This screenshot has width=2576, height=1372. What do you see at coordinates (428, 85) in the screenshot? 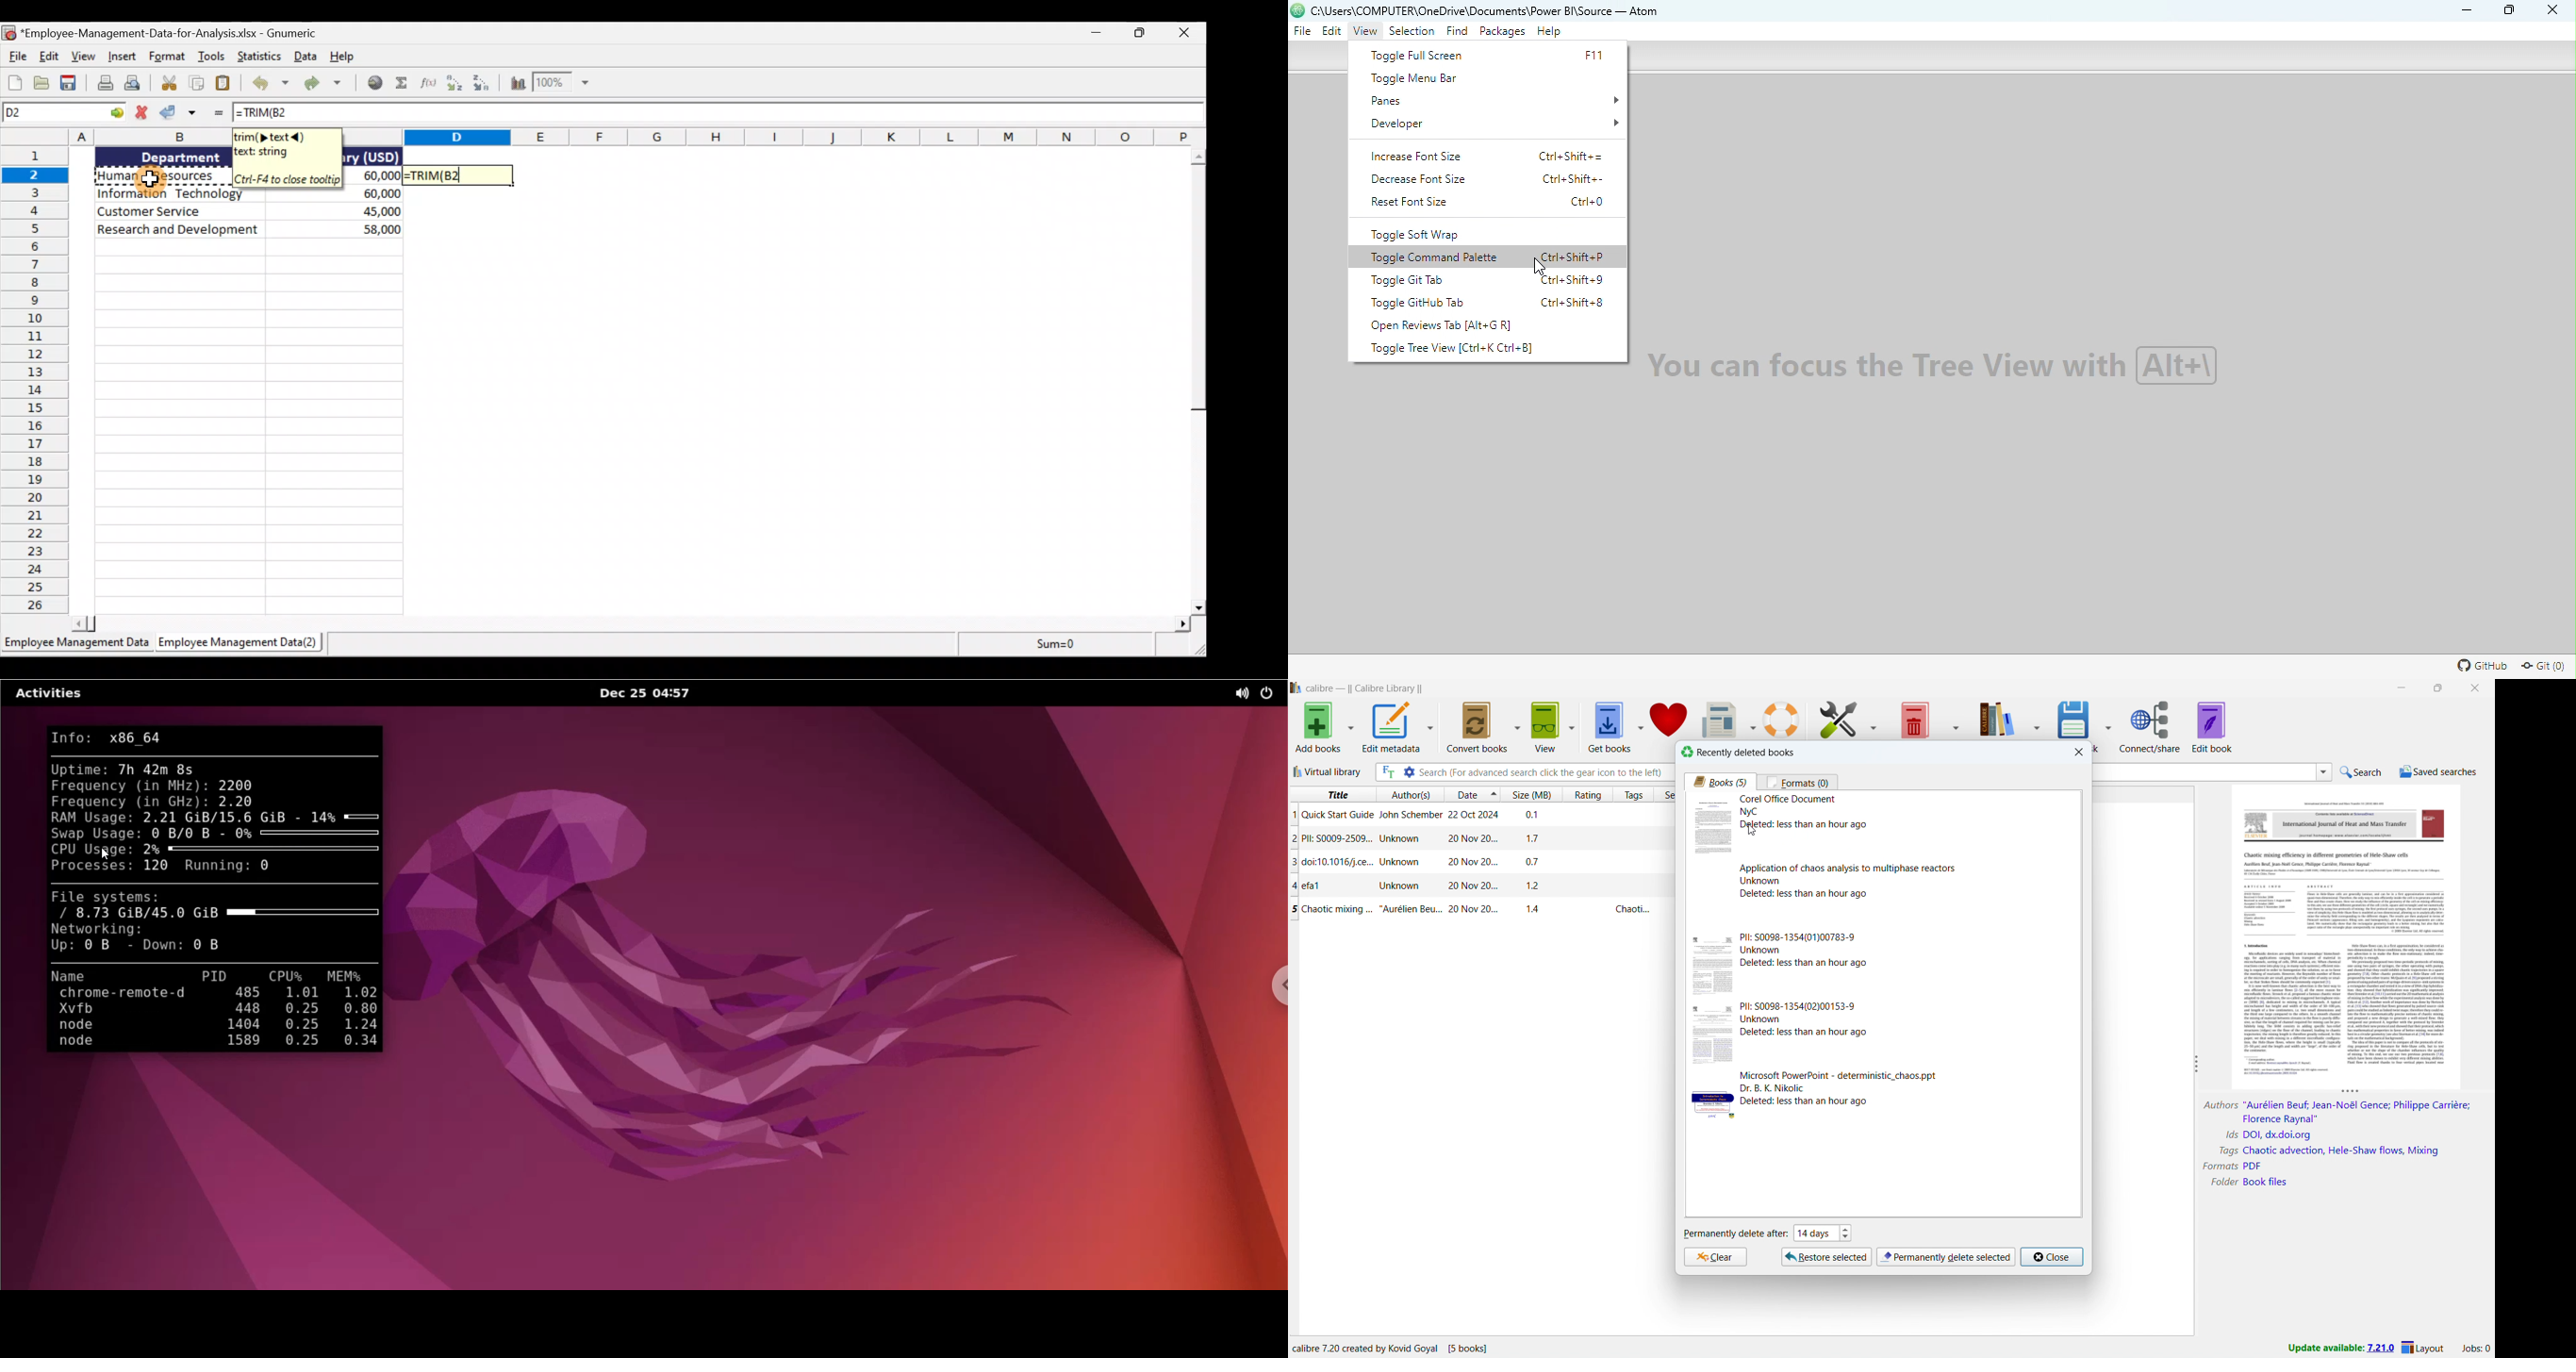
I see `Edit a function in the current cell` at bounding box center [428, 85].